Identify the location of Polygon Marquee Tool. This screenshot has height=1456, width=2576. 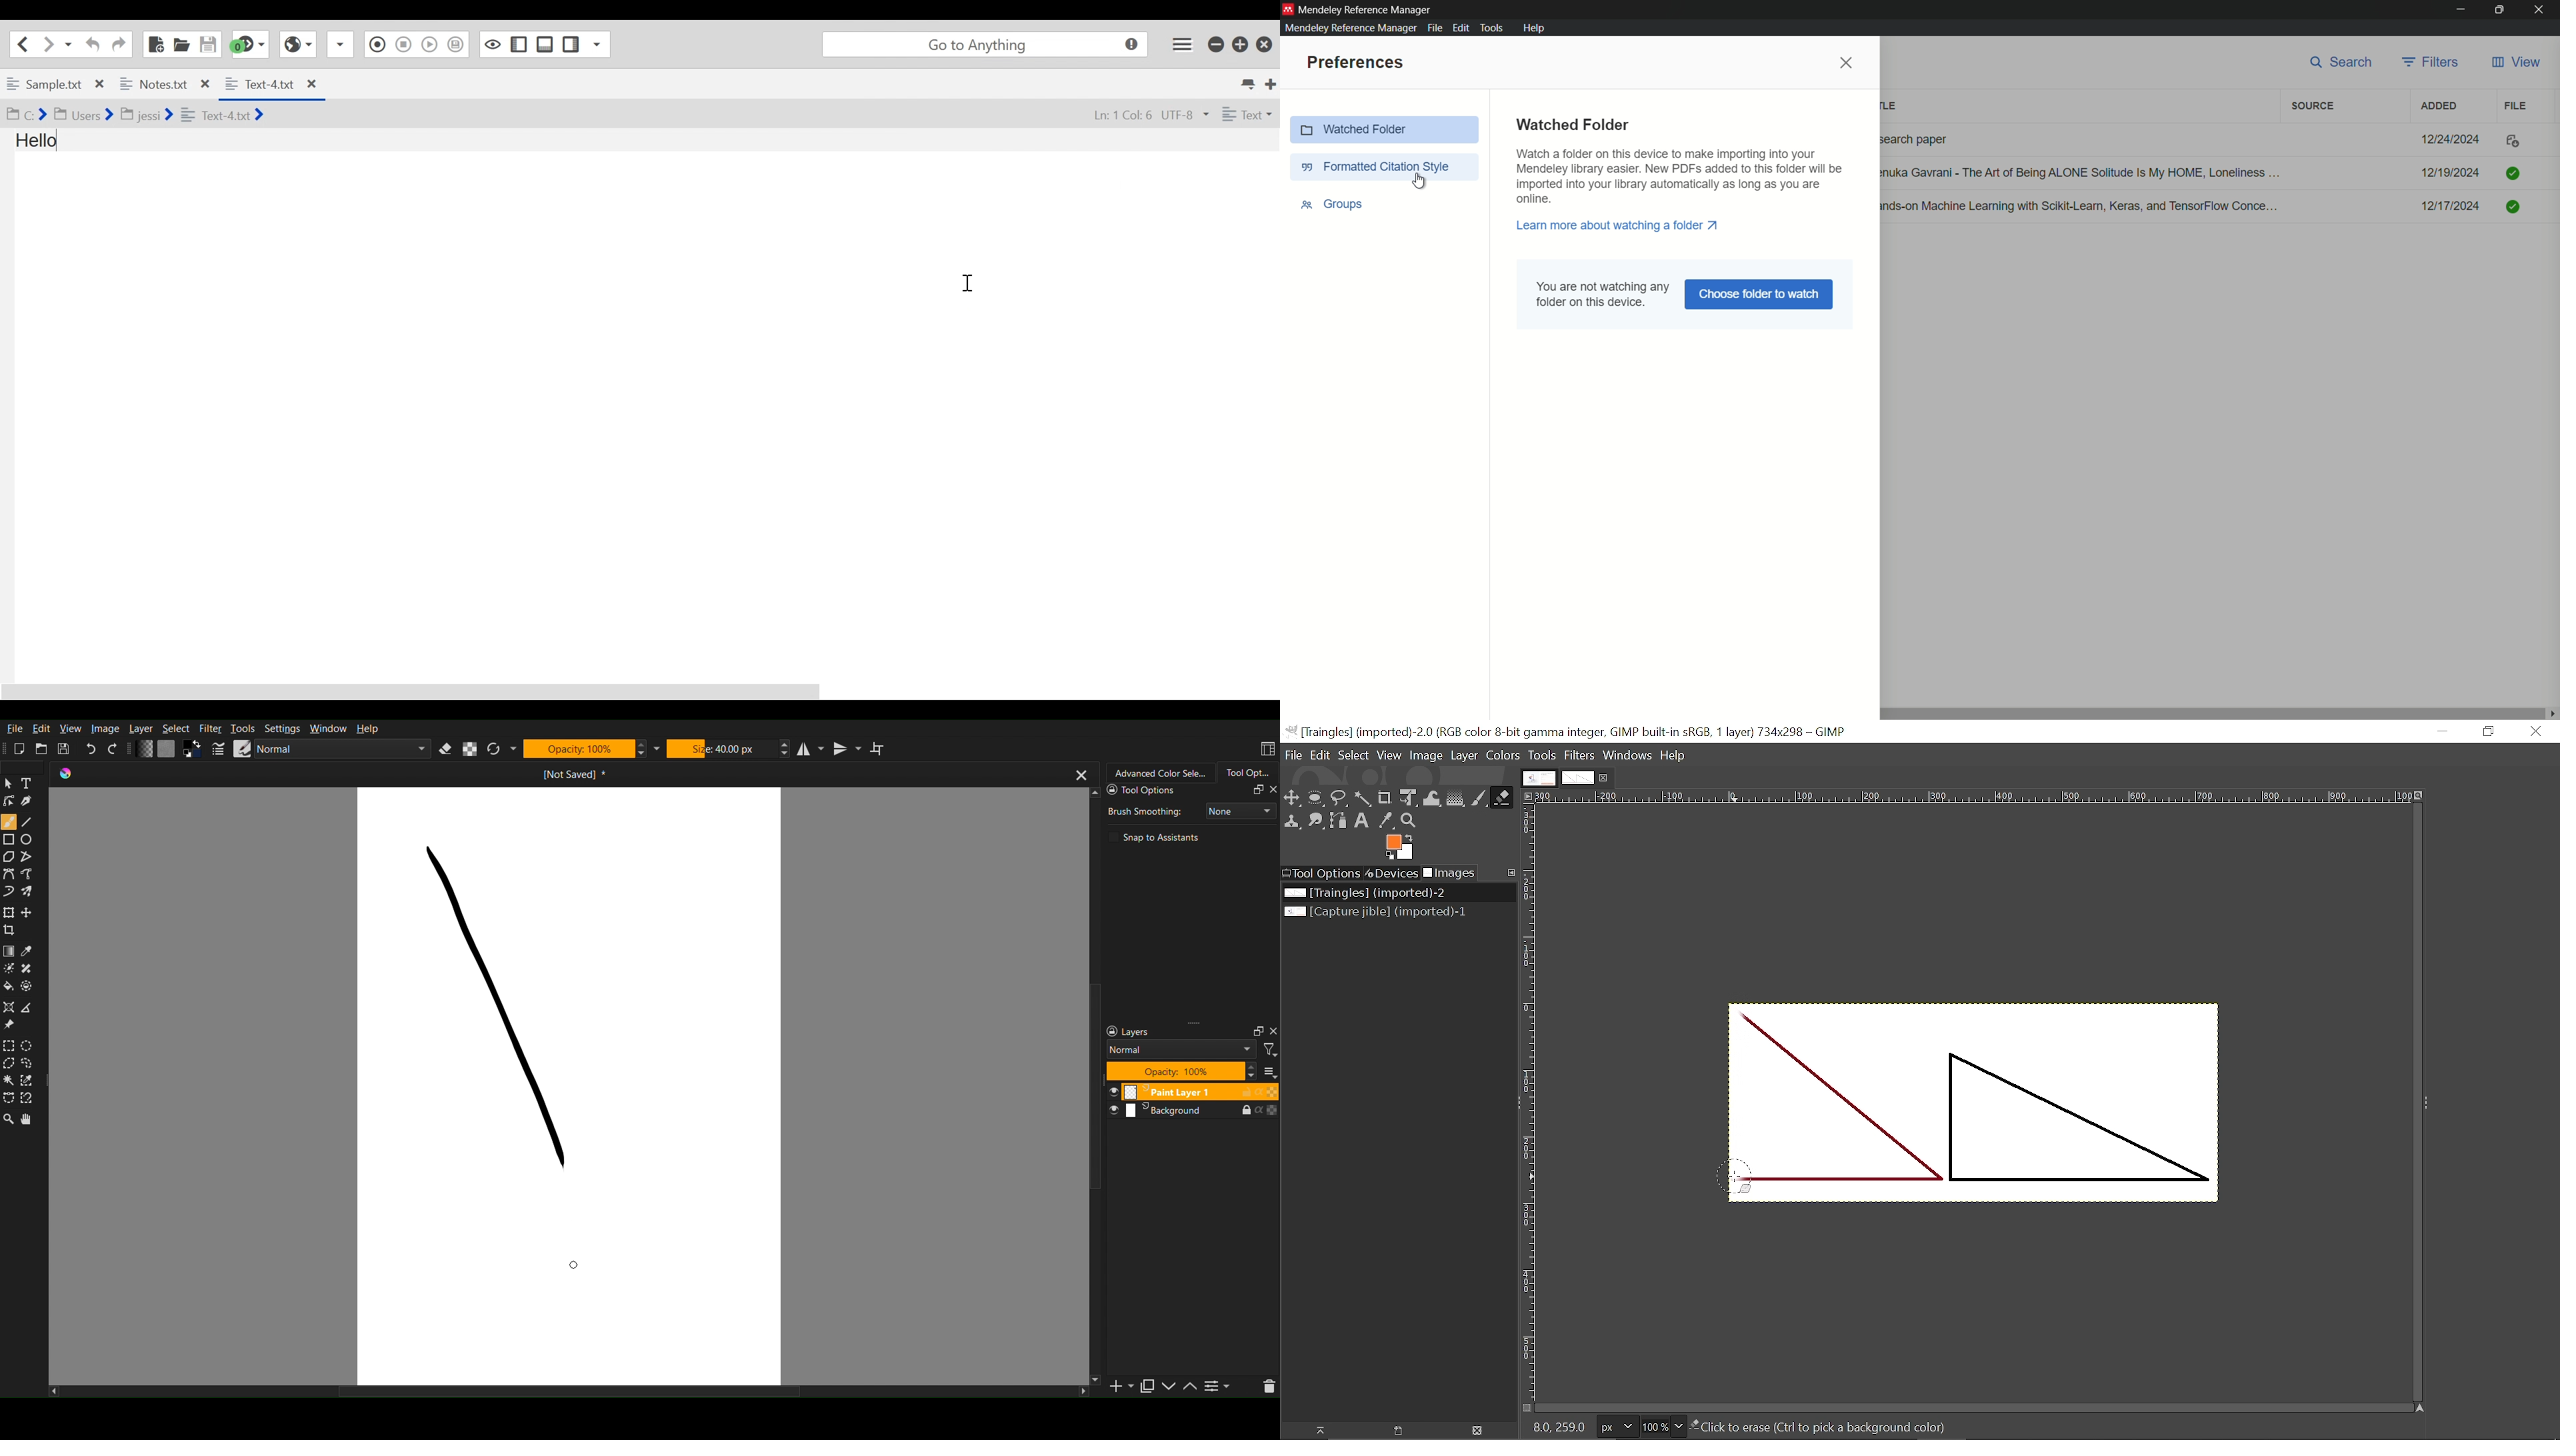
(11, 1065).